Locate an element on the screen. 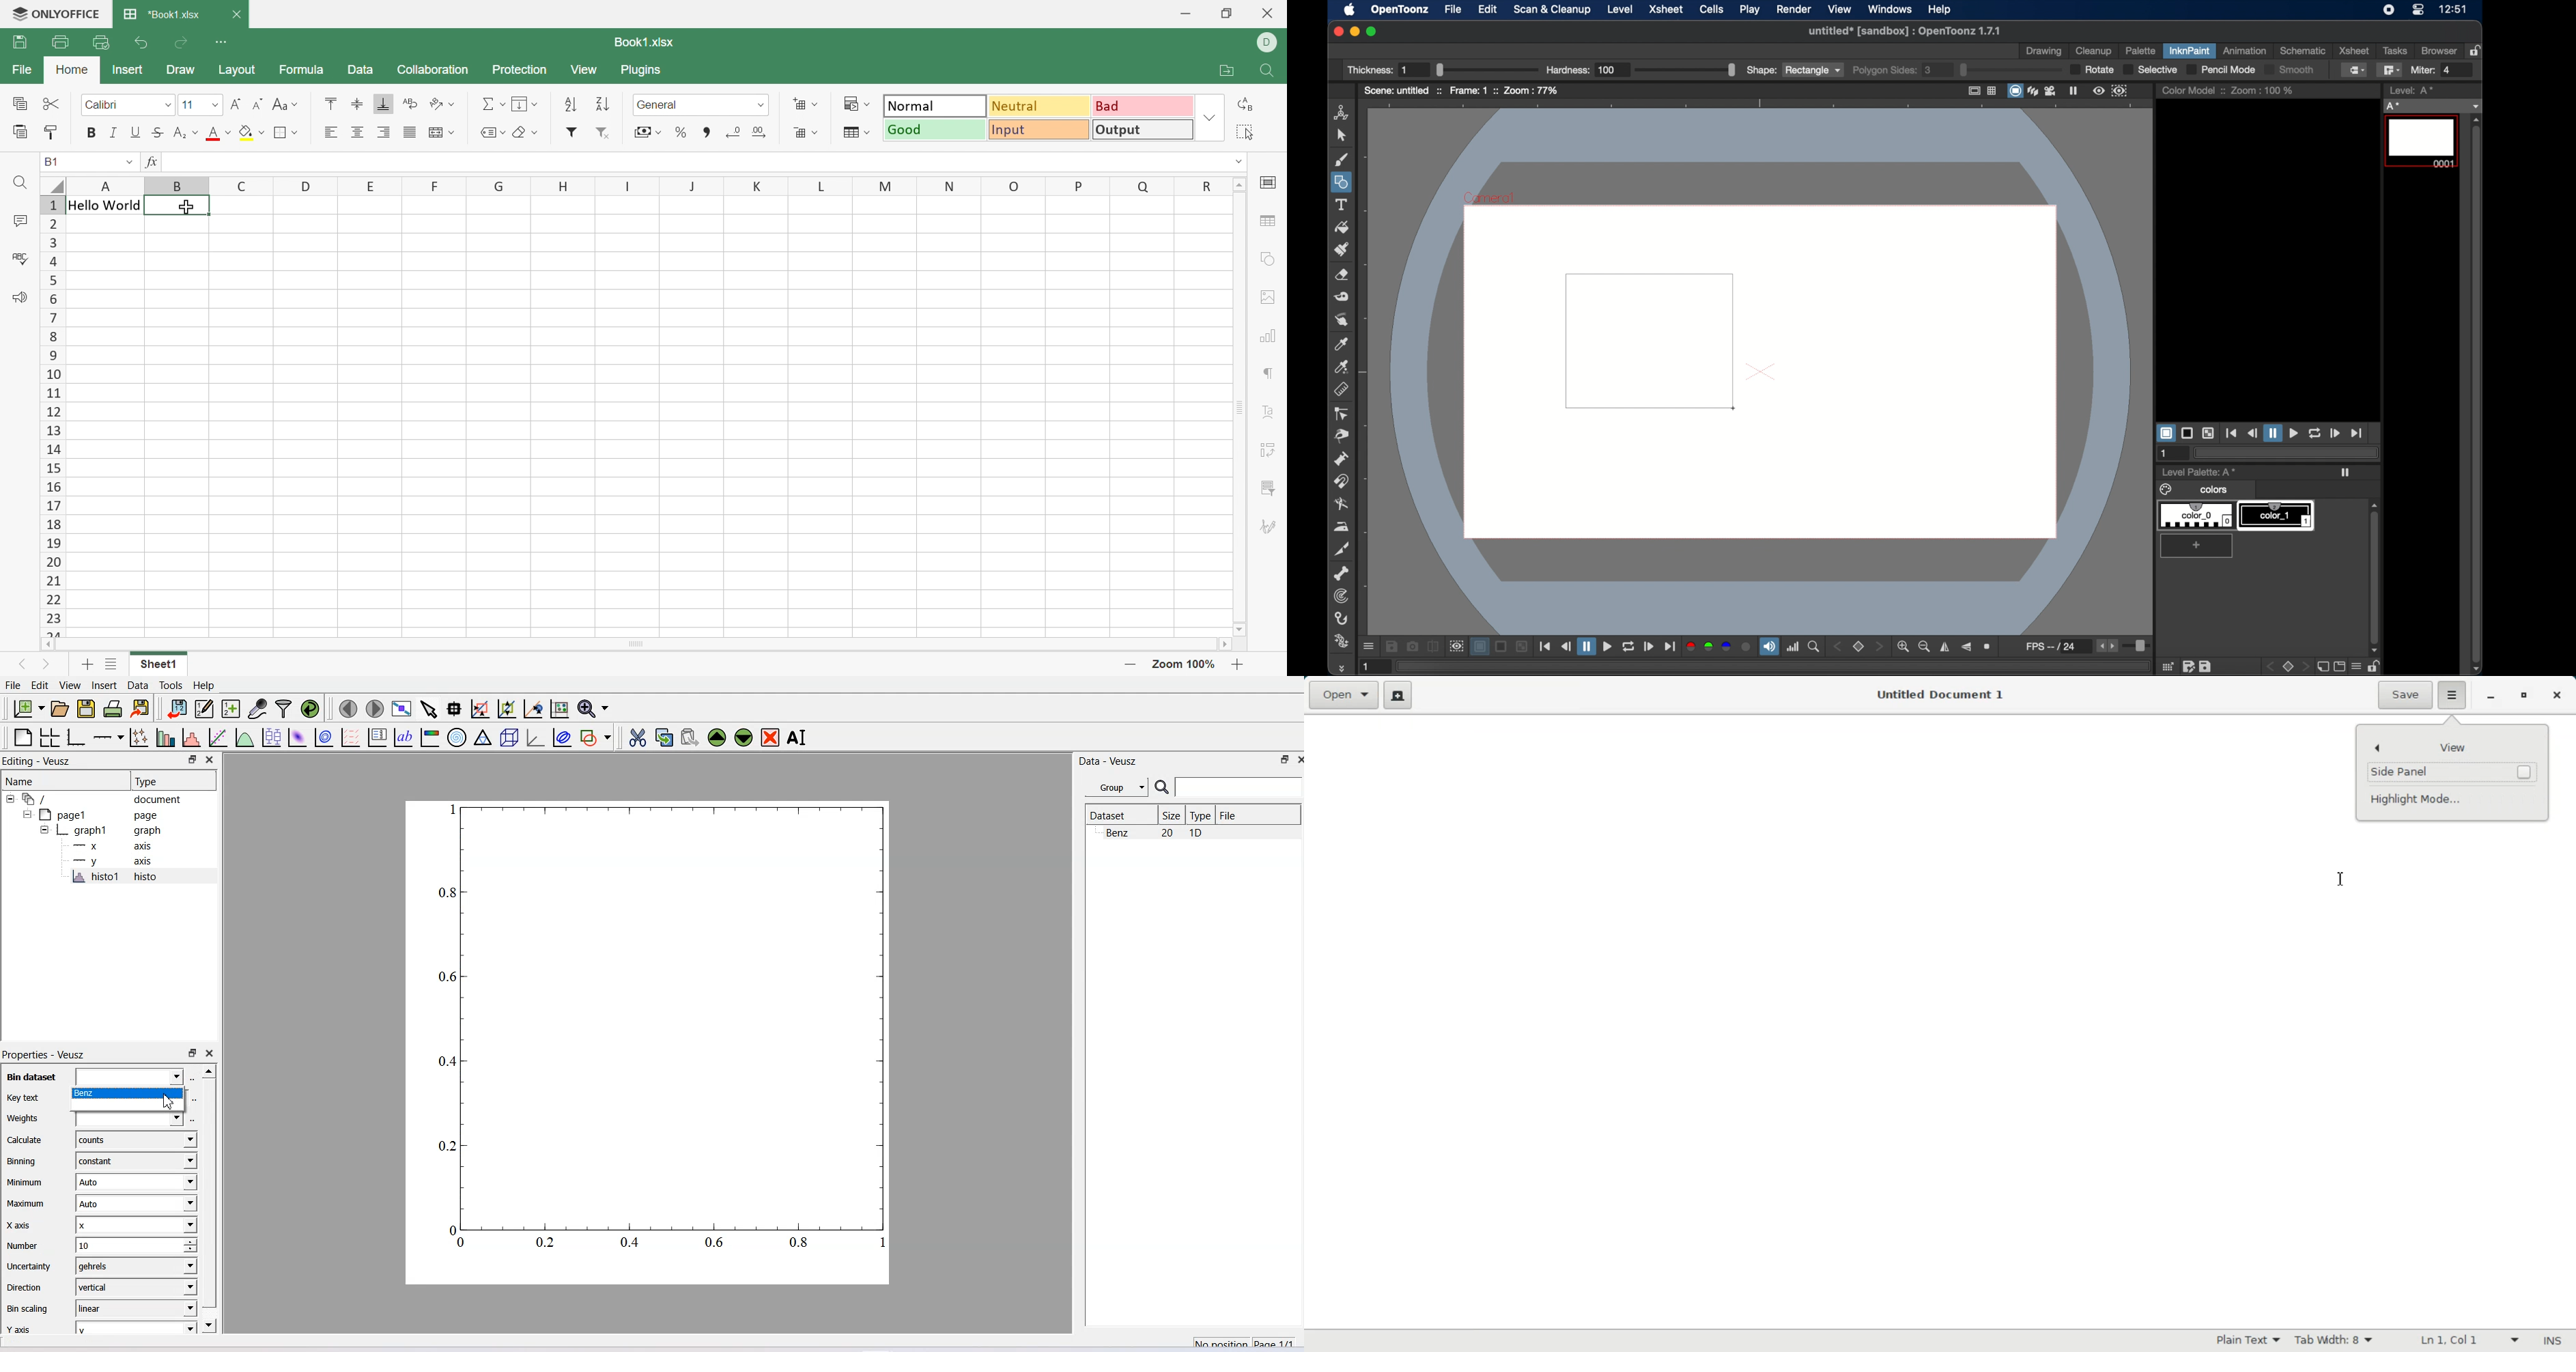 The height and width of the screenshot is (1372, 2576). Formula is located at coordinates (300, 71).